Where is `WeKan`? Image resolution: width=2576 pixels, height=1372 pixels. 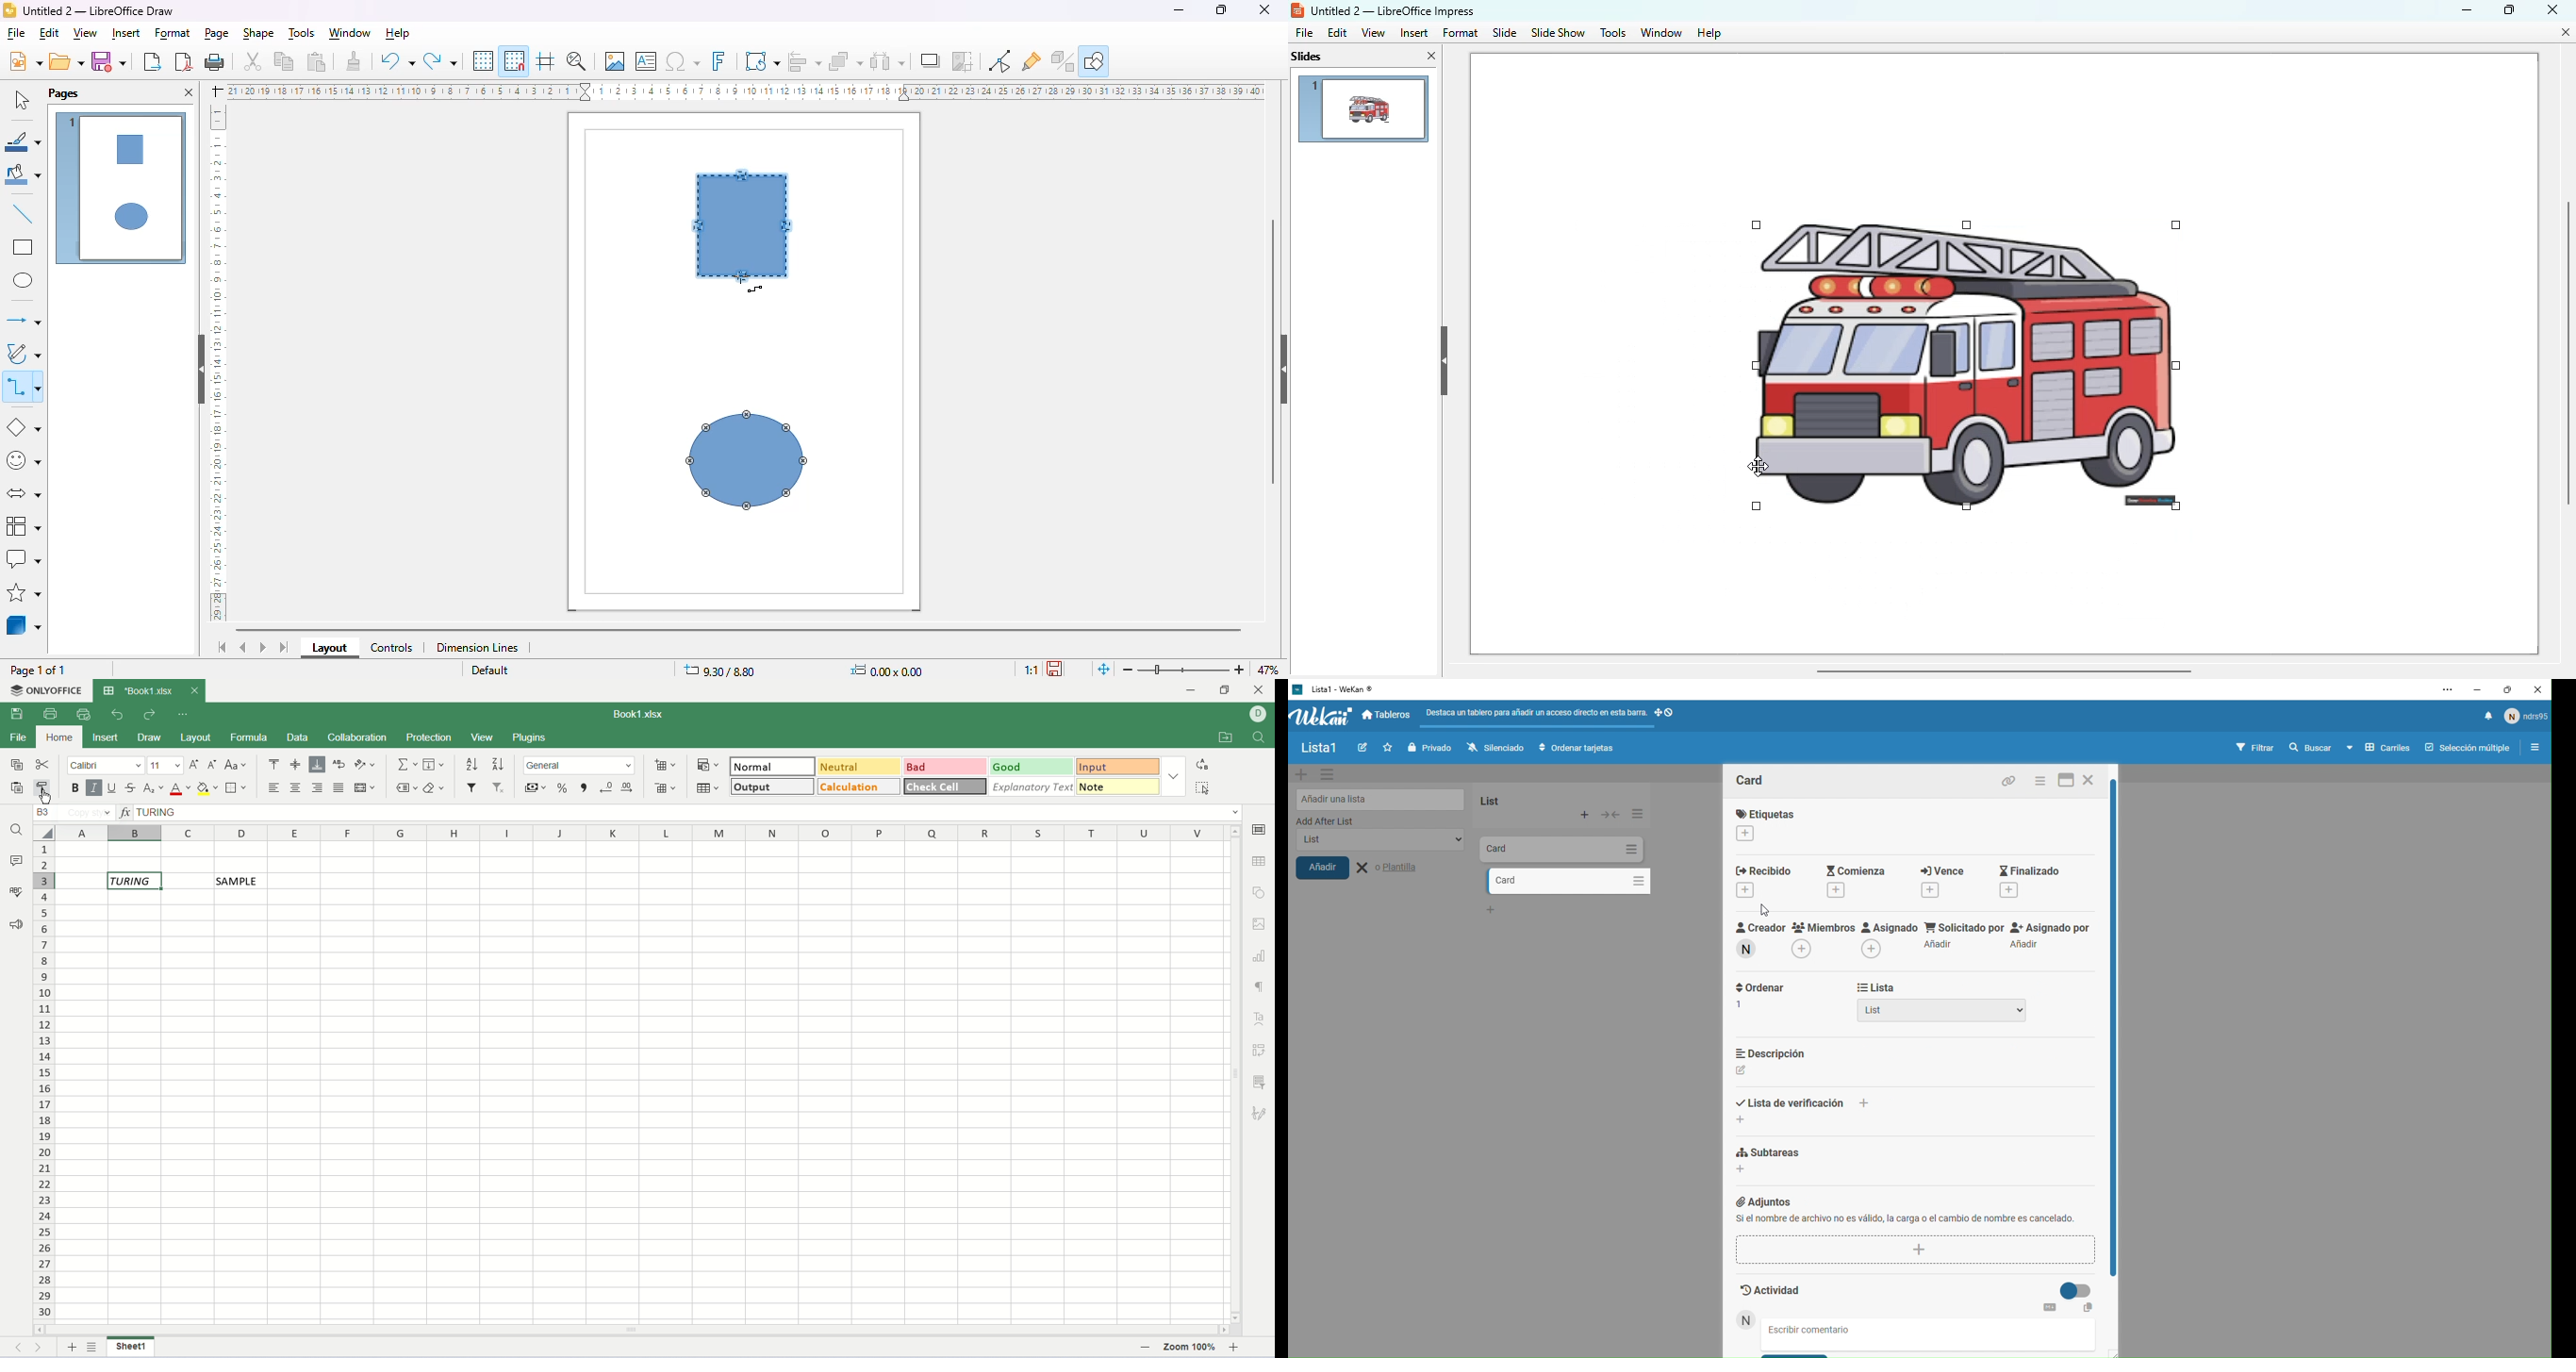 WeKan is located at coordinates (1334, 689).